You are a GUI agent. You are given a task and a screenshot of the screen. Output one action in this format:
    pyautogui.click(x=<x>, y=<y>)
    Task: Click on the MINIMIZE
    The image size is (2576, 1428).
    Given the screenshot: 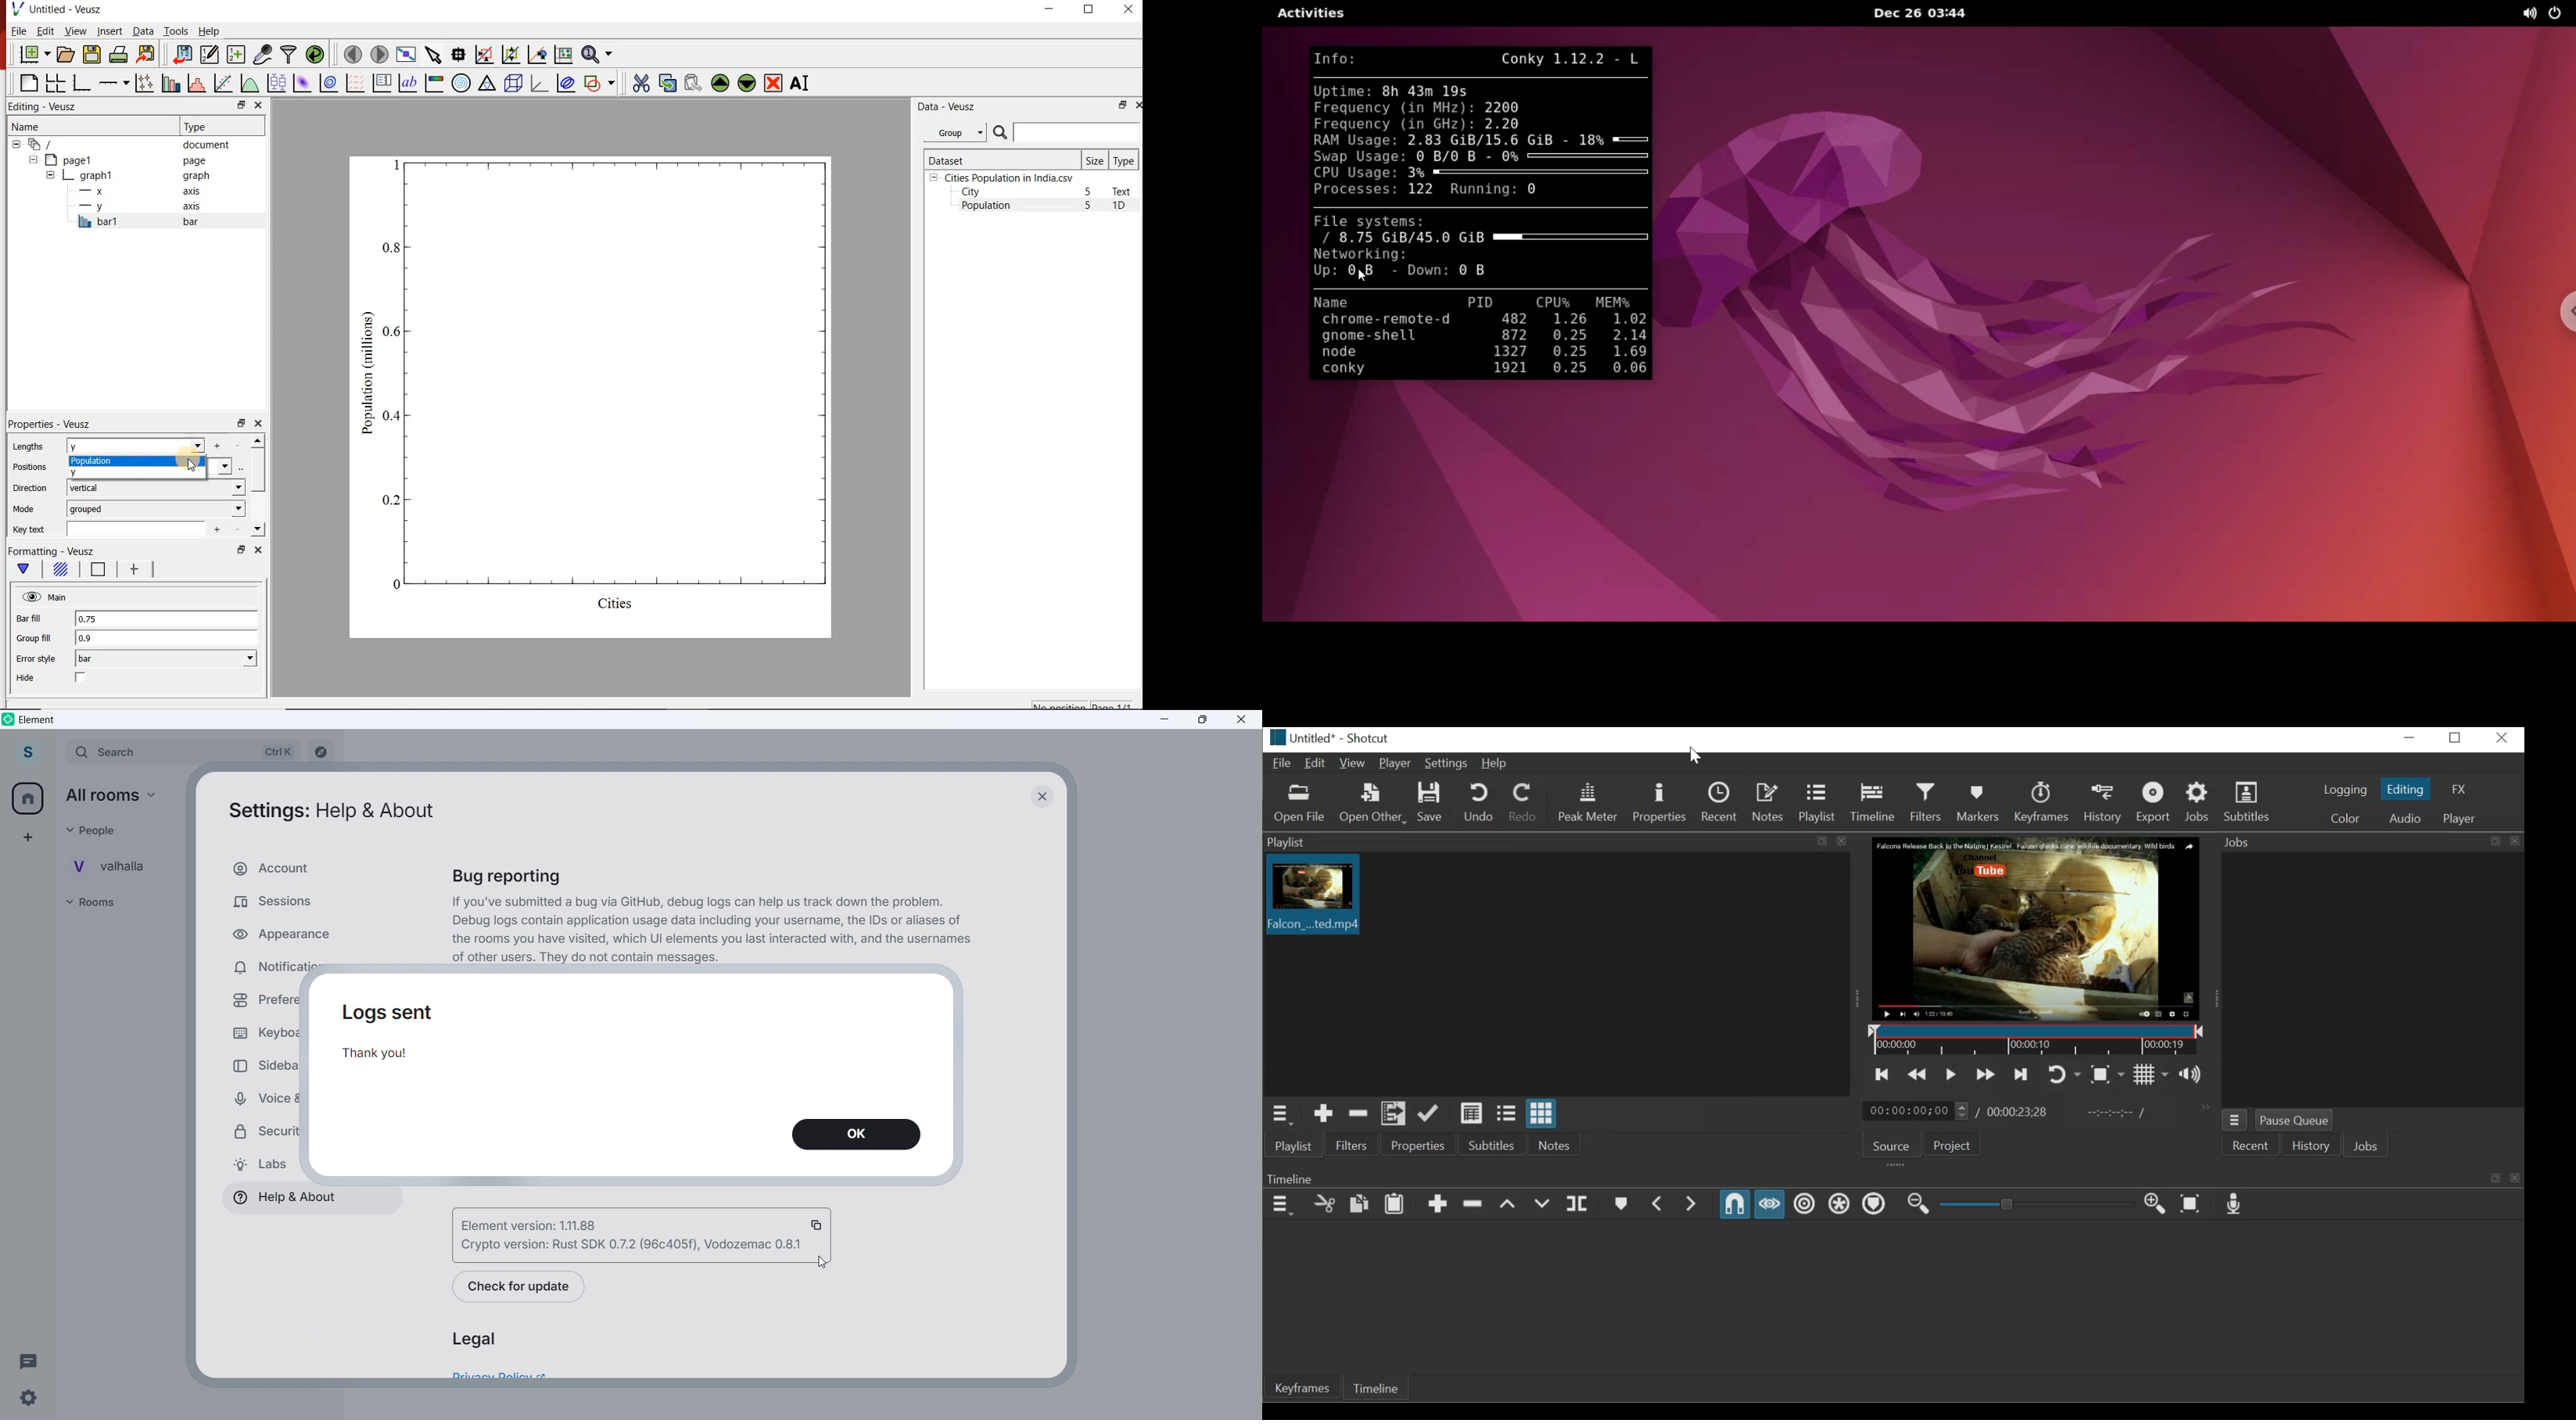 What is the action you would take?
    pyautogui.click(x=1050, y=9)
    